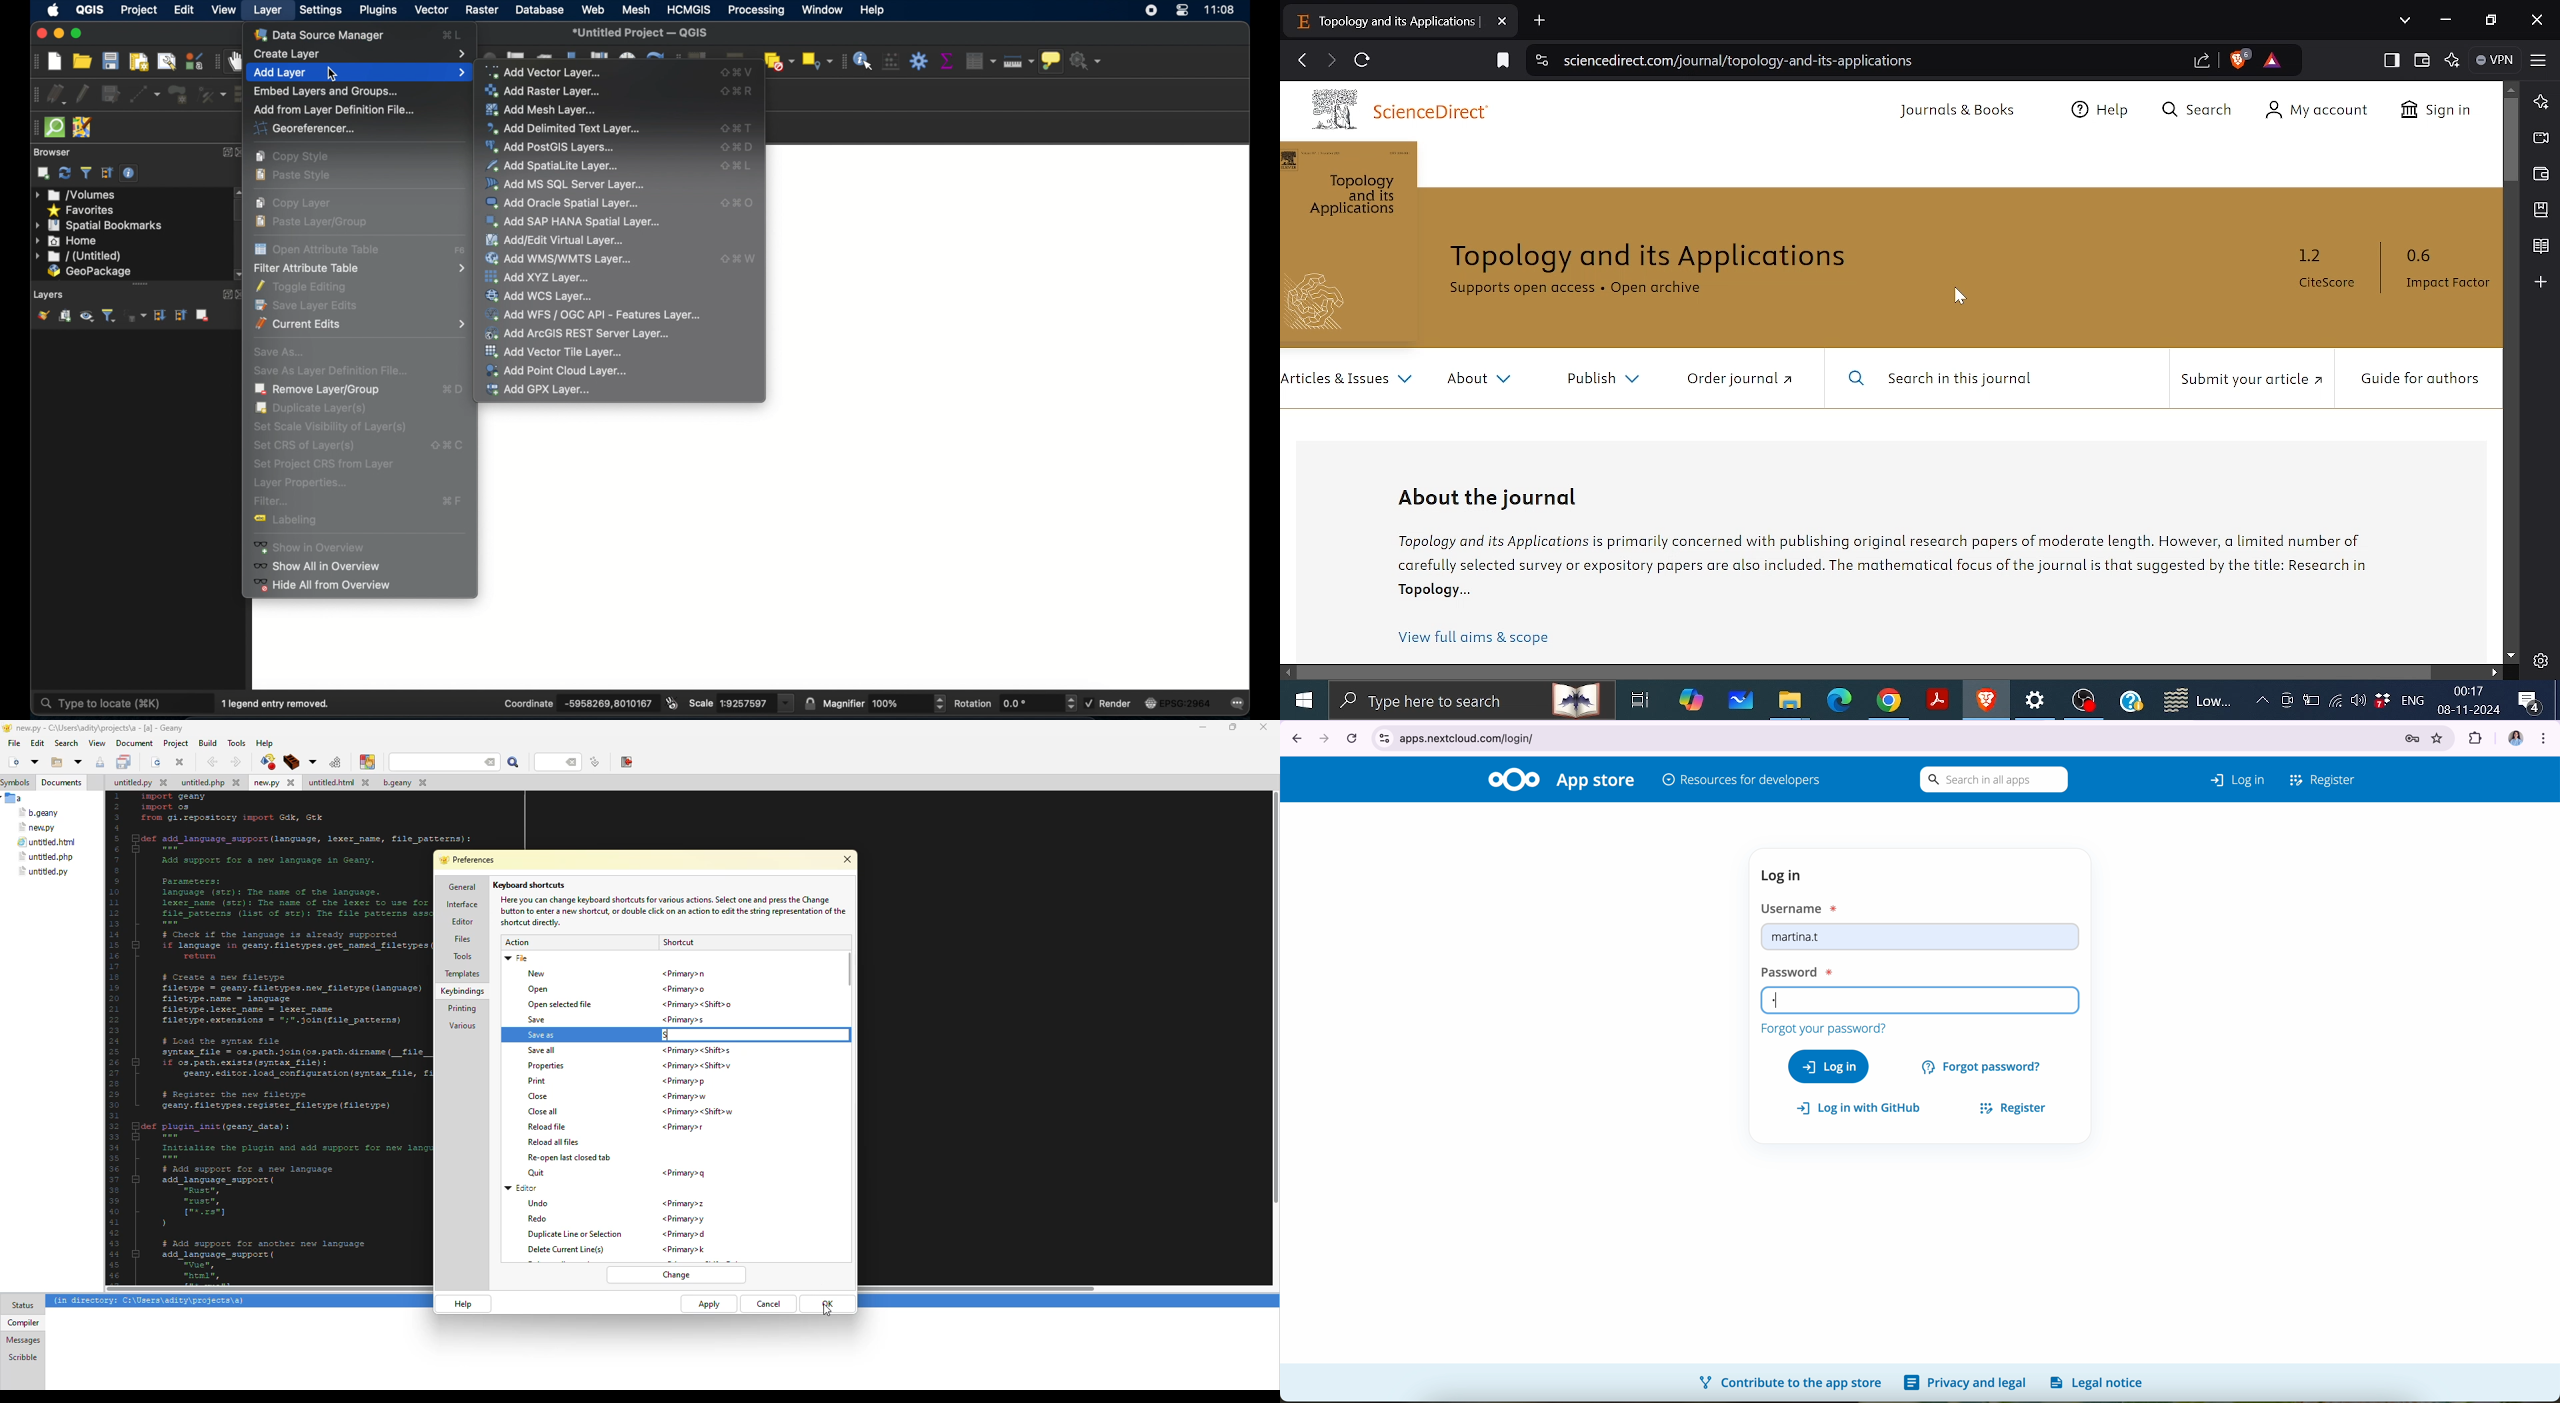  I want to click on edit, so click(185, 11).